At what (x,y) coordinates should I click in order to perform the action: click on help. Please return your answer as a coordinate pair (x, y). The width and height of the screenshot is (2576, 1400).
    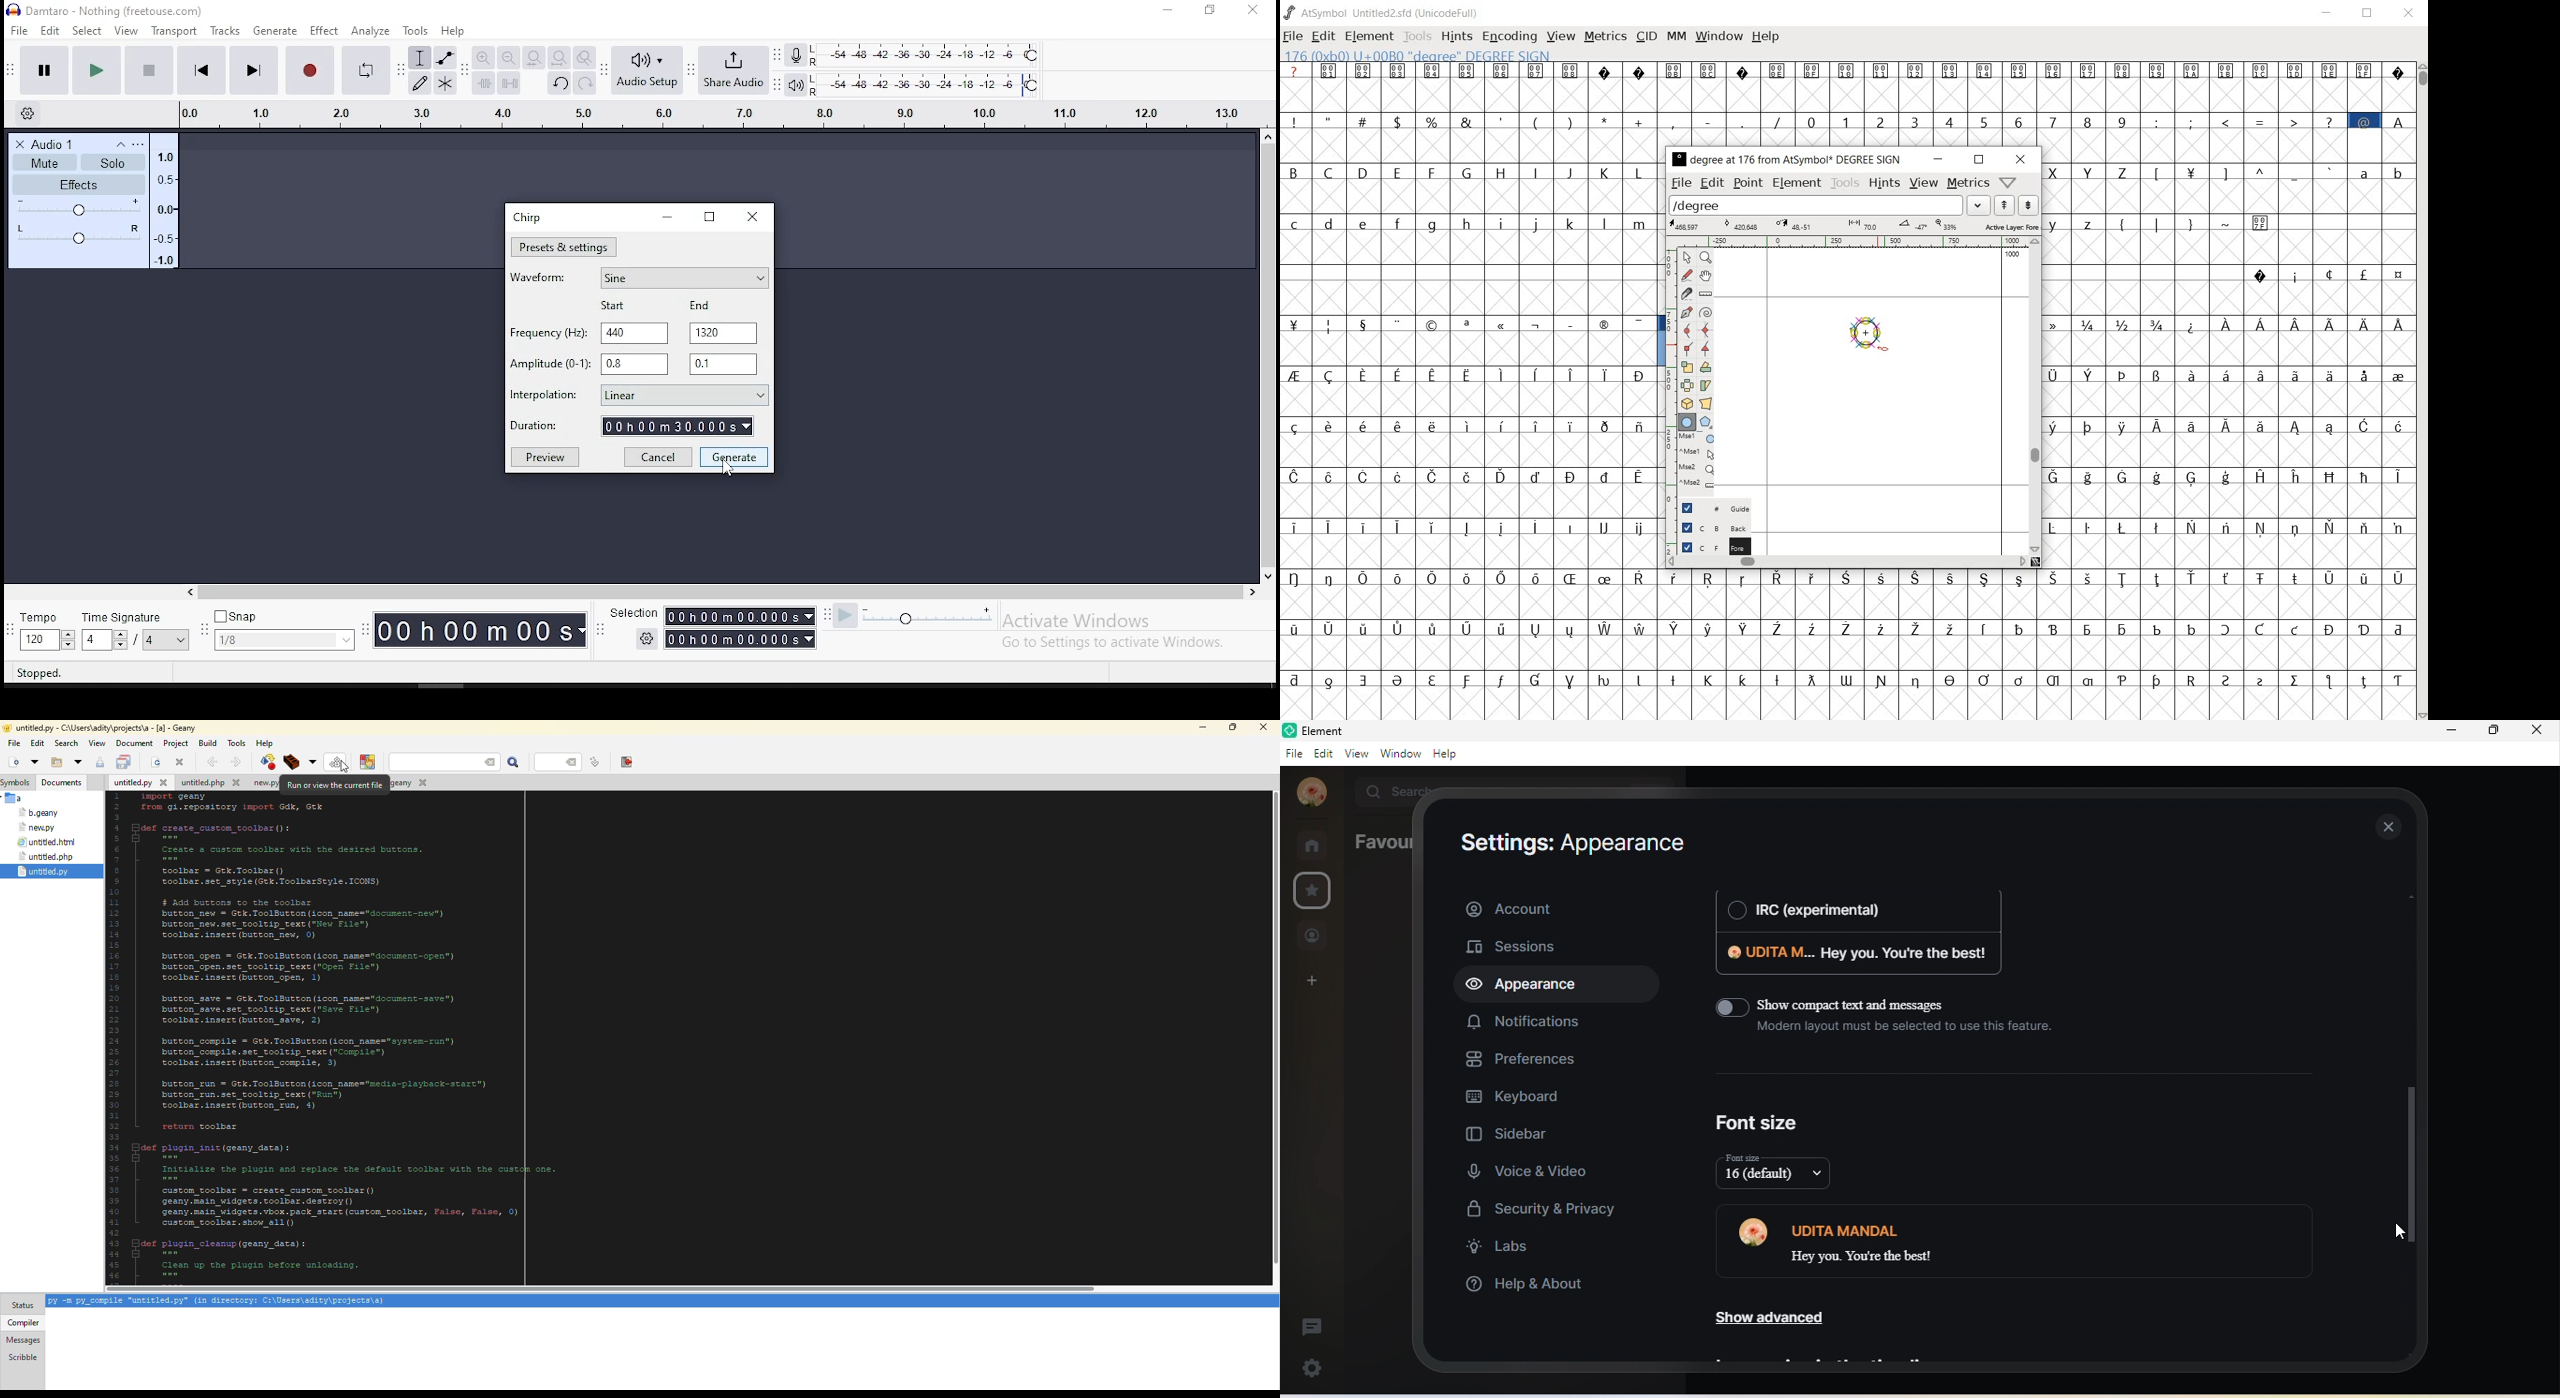
    Looking at the image, I should click on (1768, 37).